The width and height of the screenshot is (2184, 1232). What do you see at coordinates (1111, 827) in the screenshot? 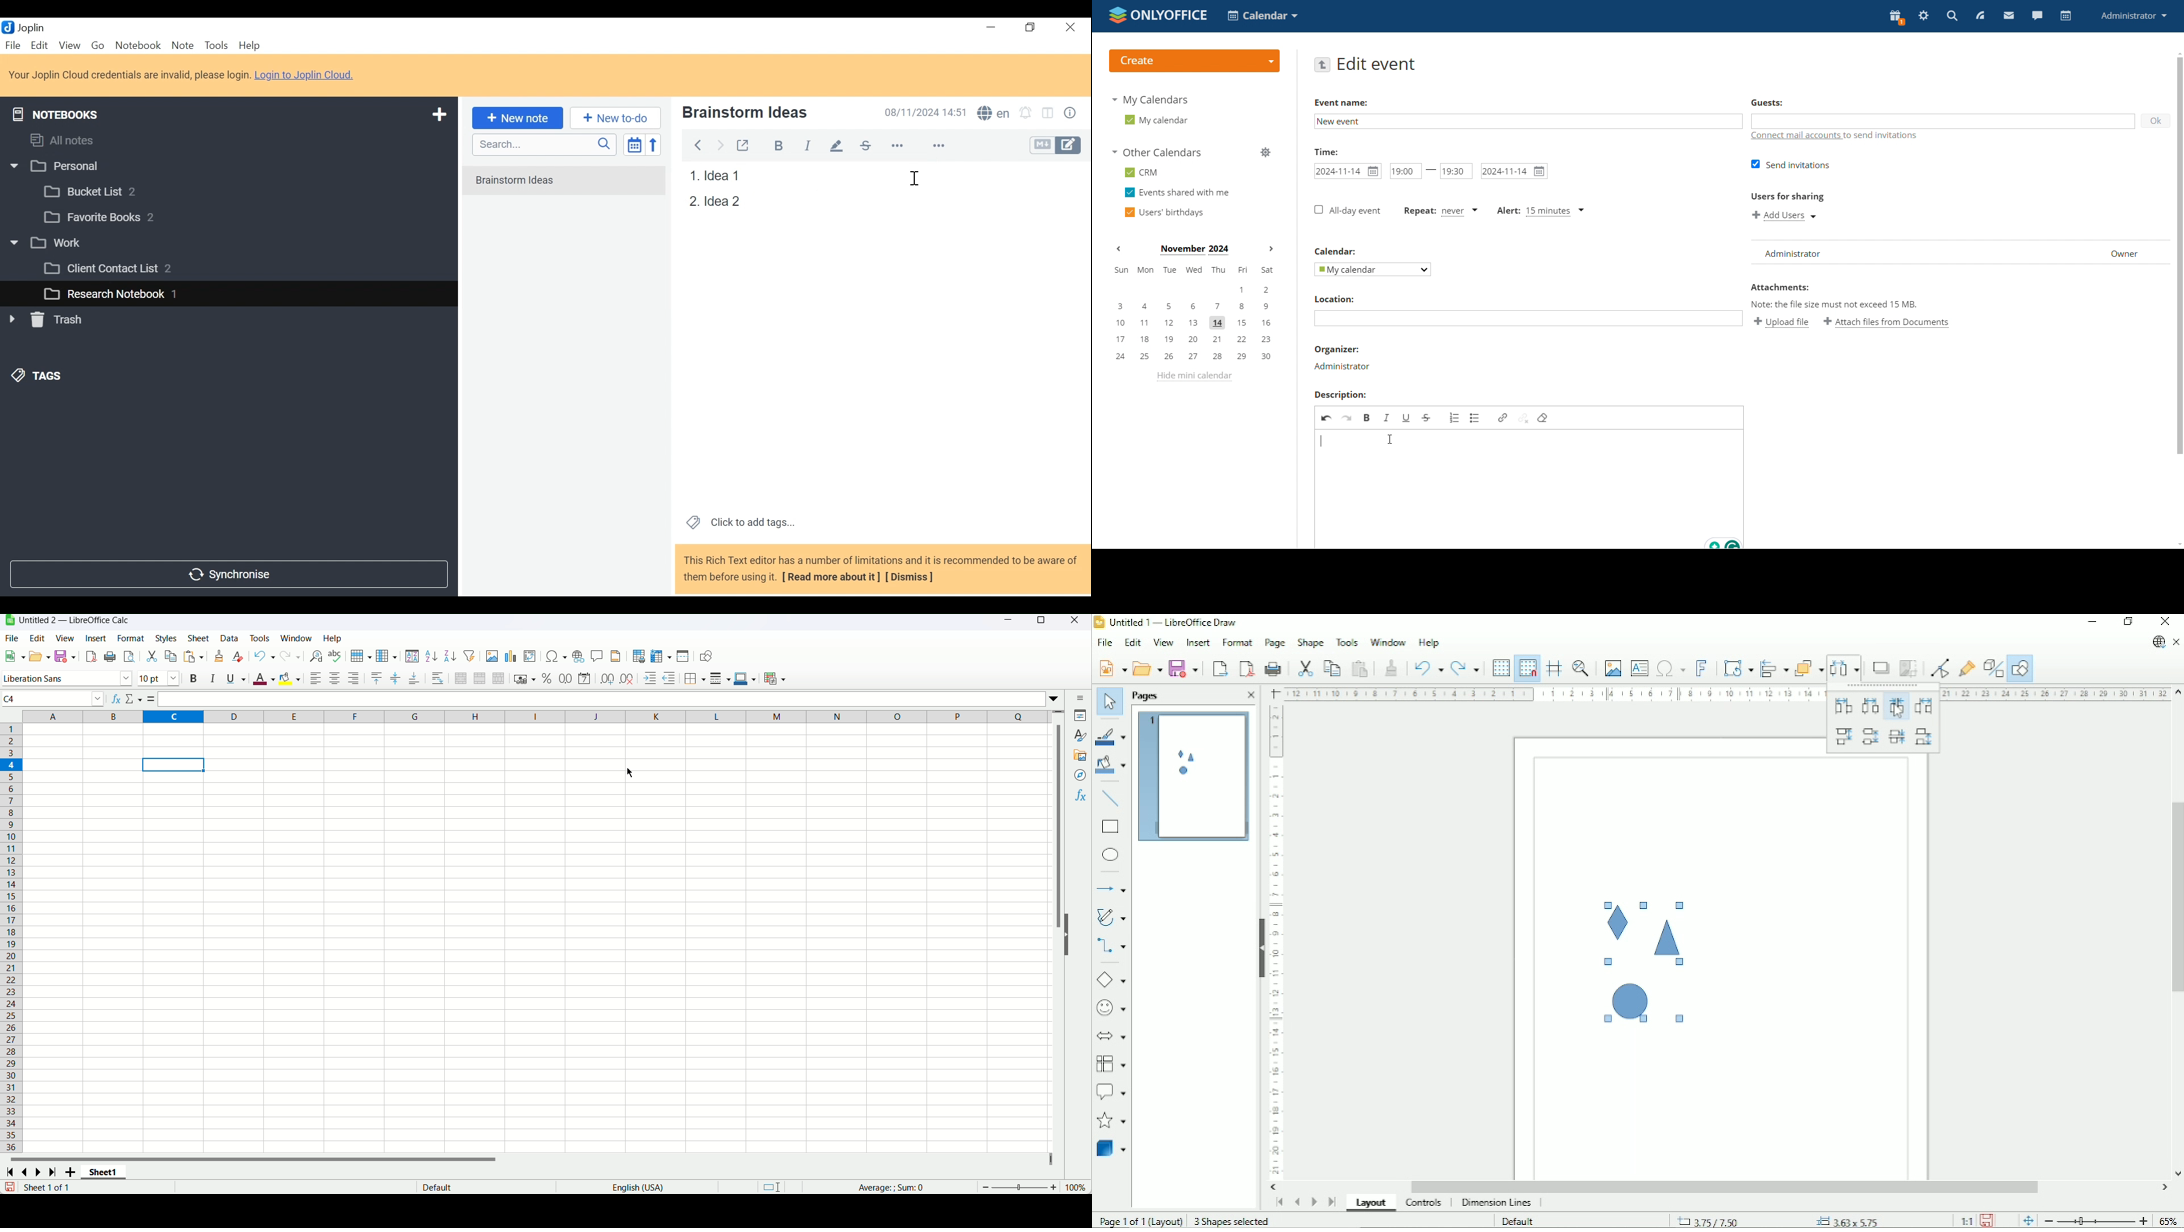
I see `Rectangle` at bounding box center [1111, 827].